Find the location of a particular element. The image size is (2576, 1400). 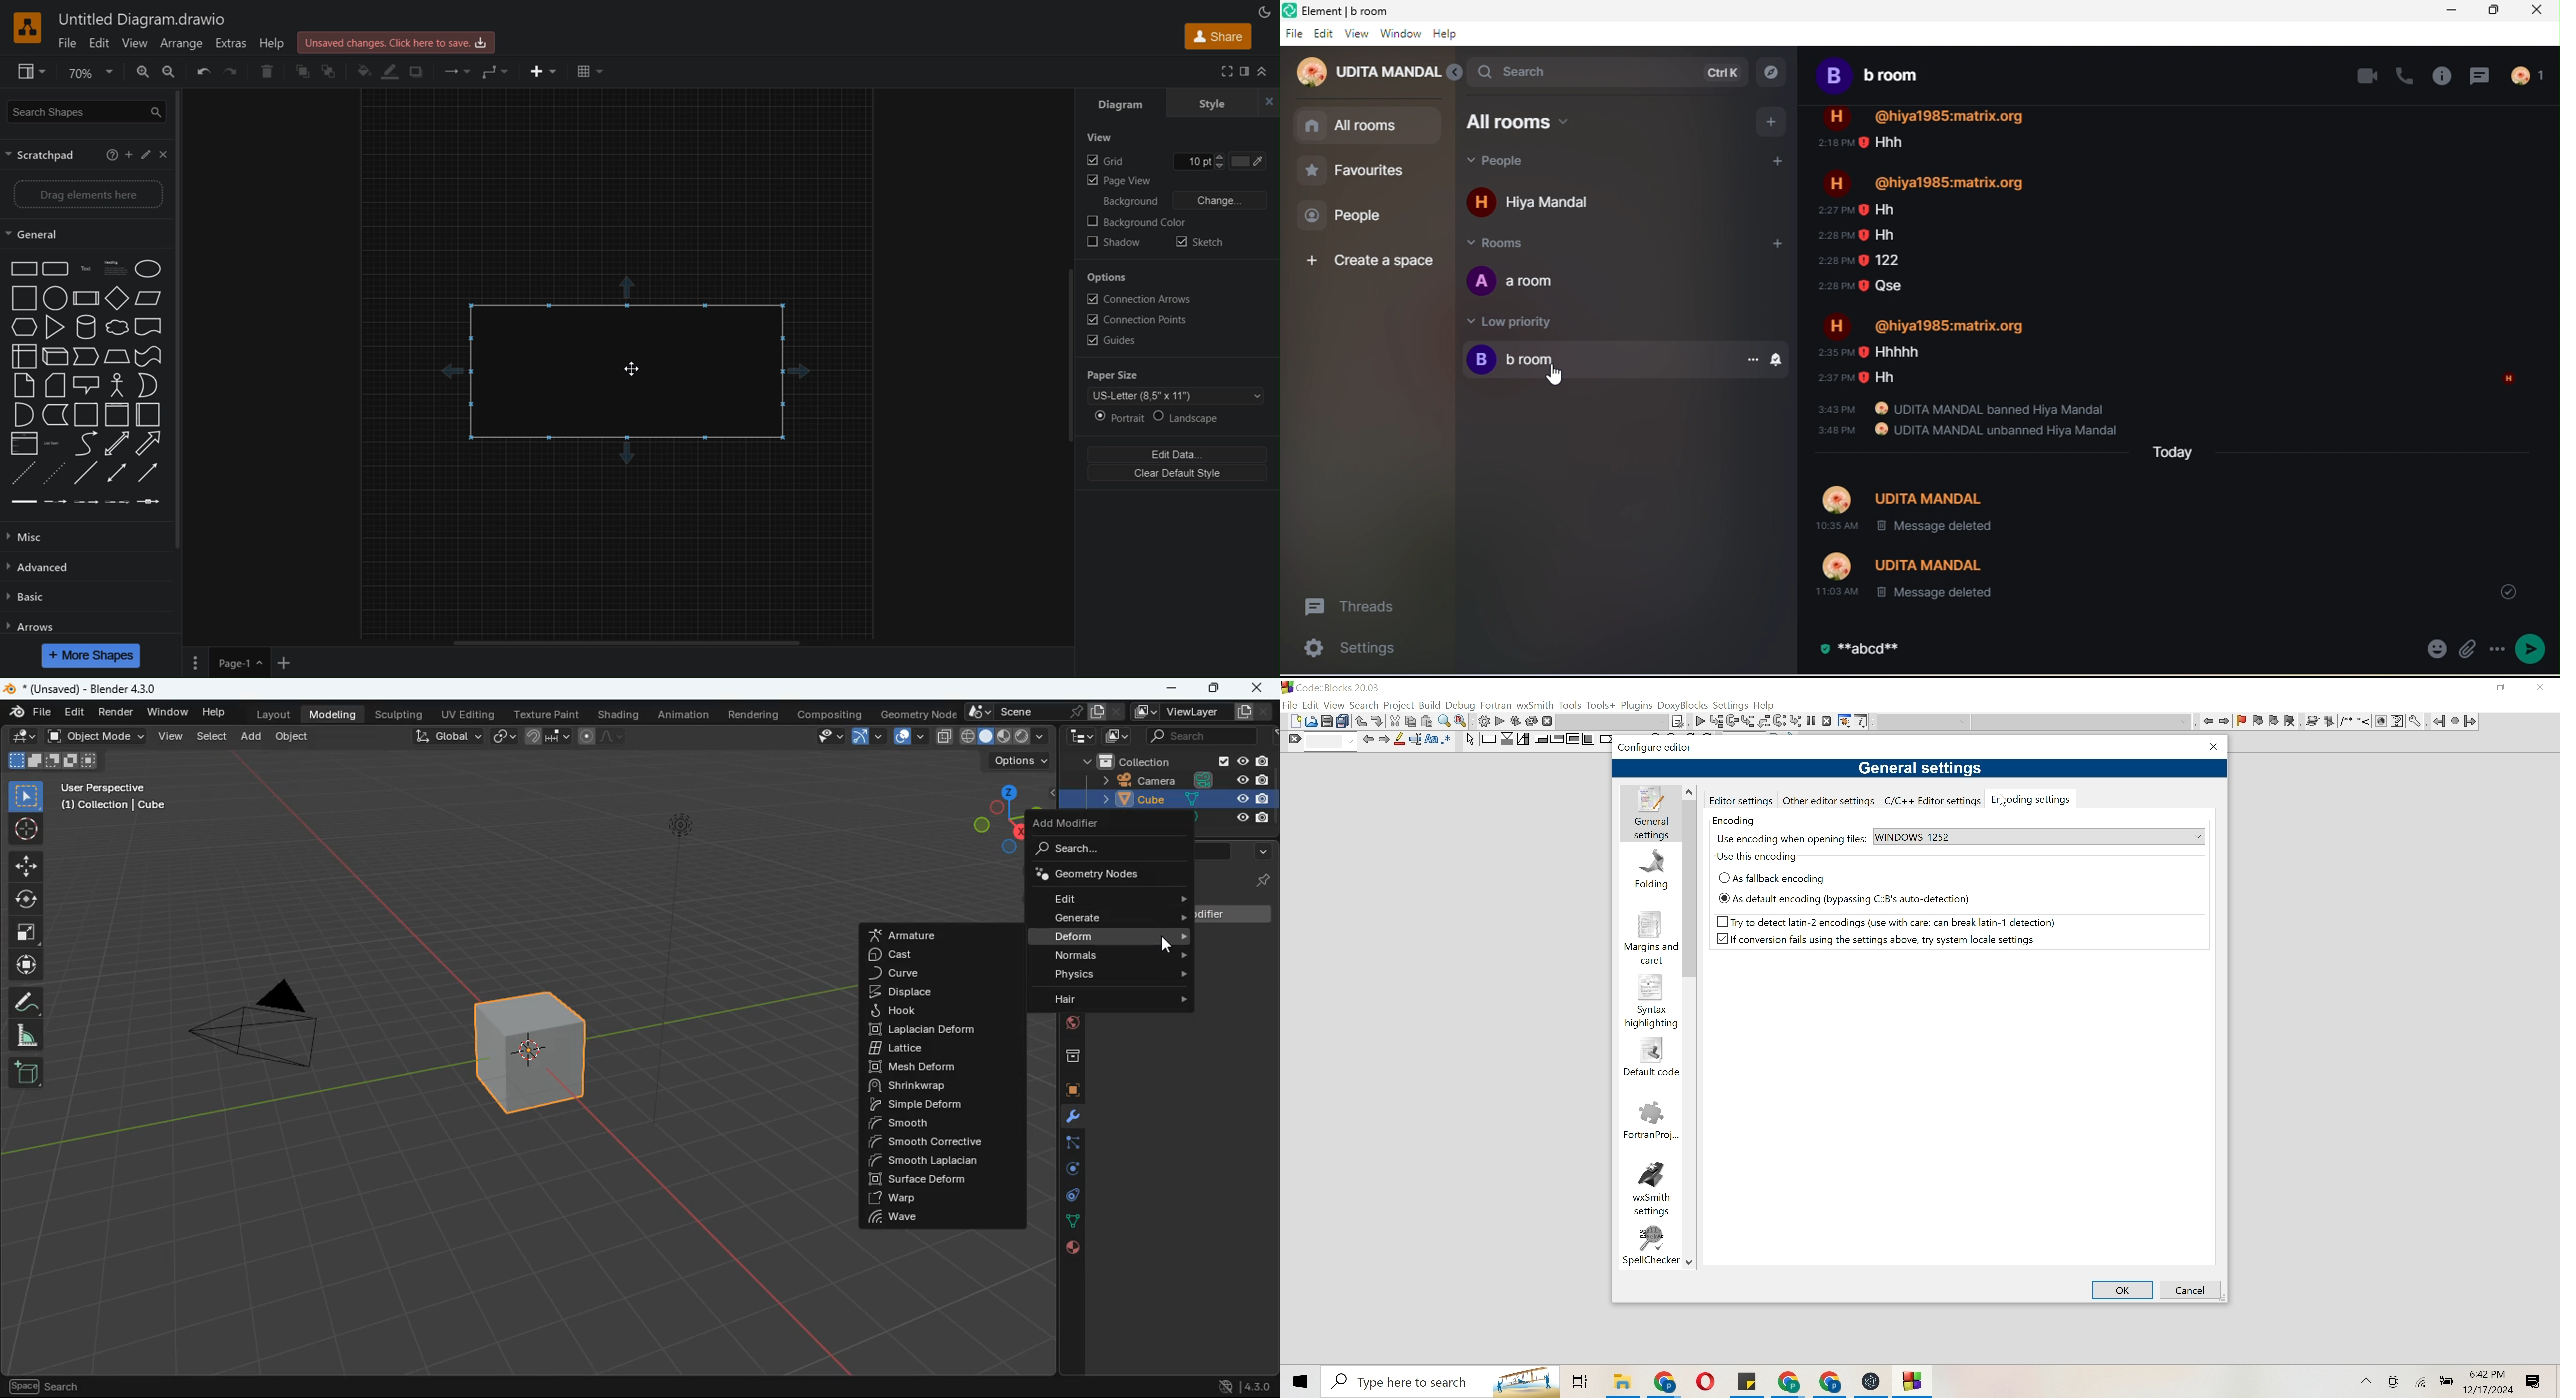

Extras is located at coordinates (235, 44).